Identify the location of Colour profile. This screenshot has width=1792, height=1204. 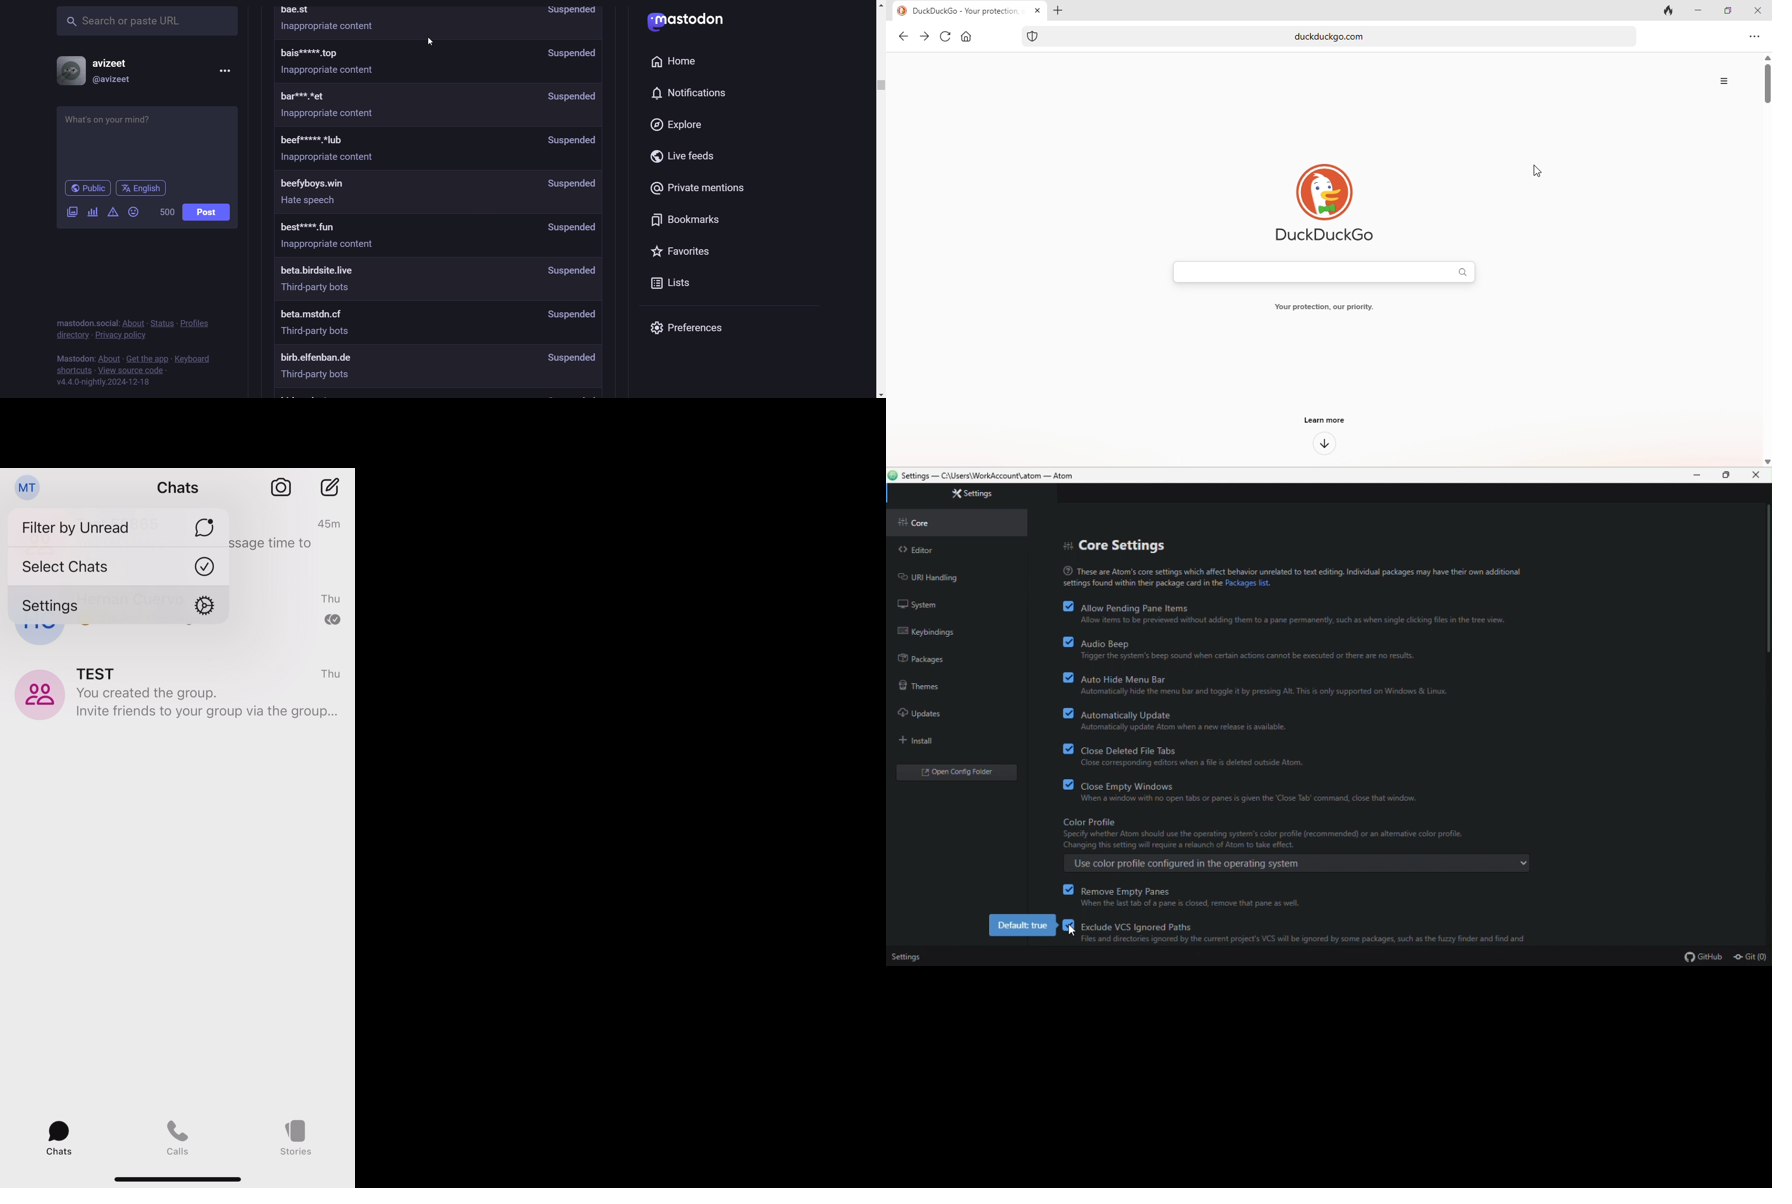
(1292, 847).